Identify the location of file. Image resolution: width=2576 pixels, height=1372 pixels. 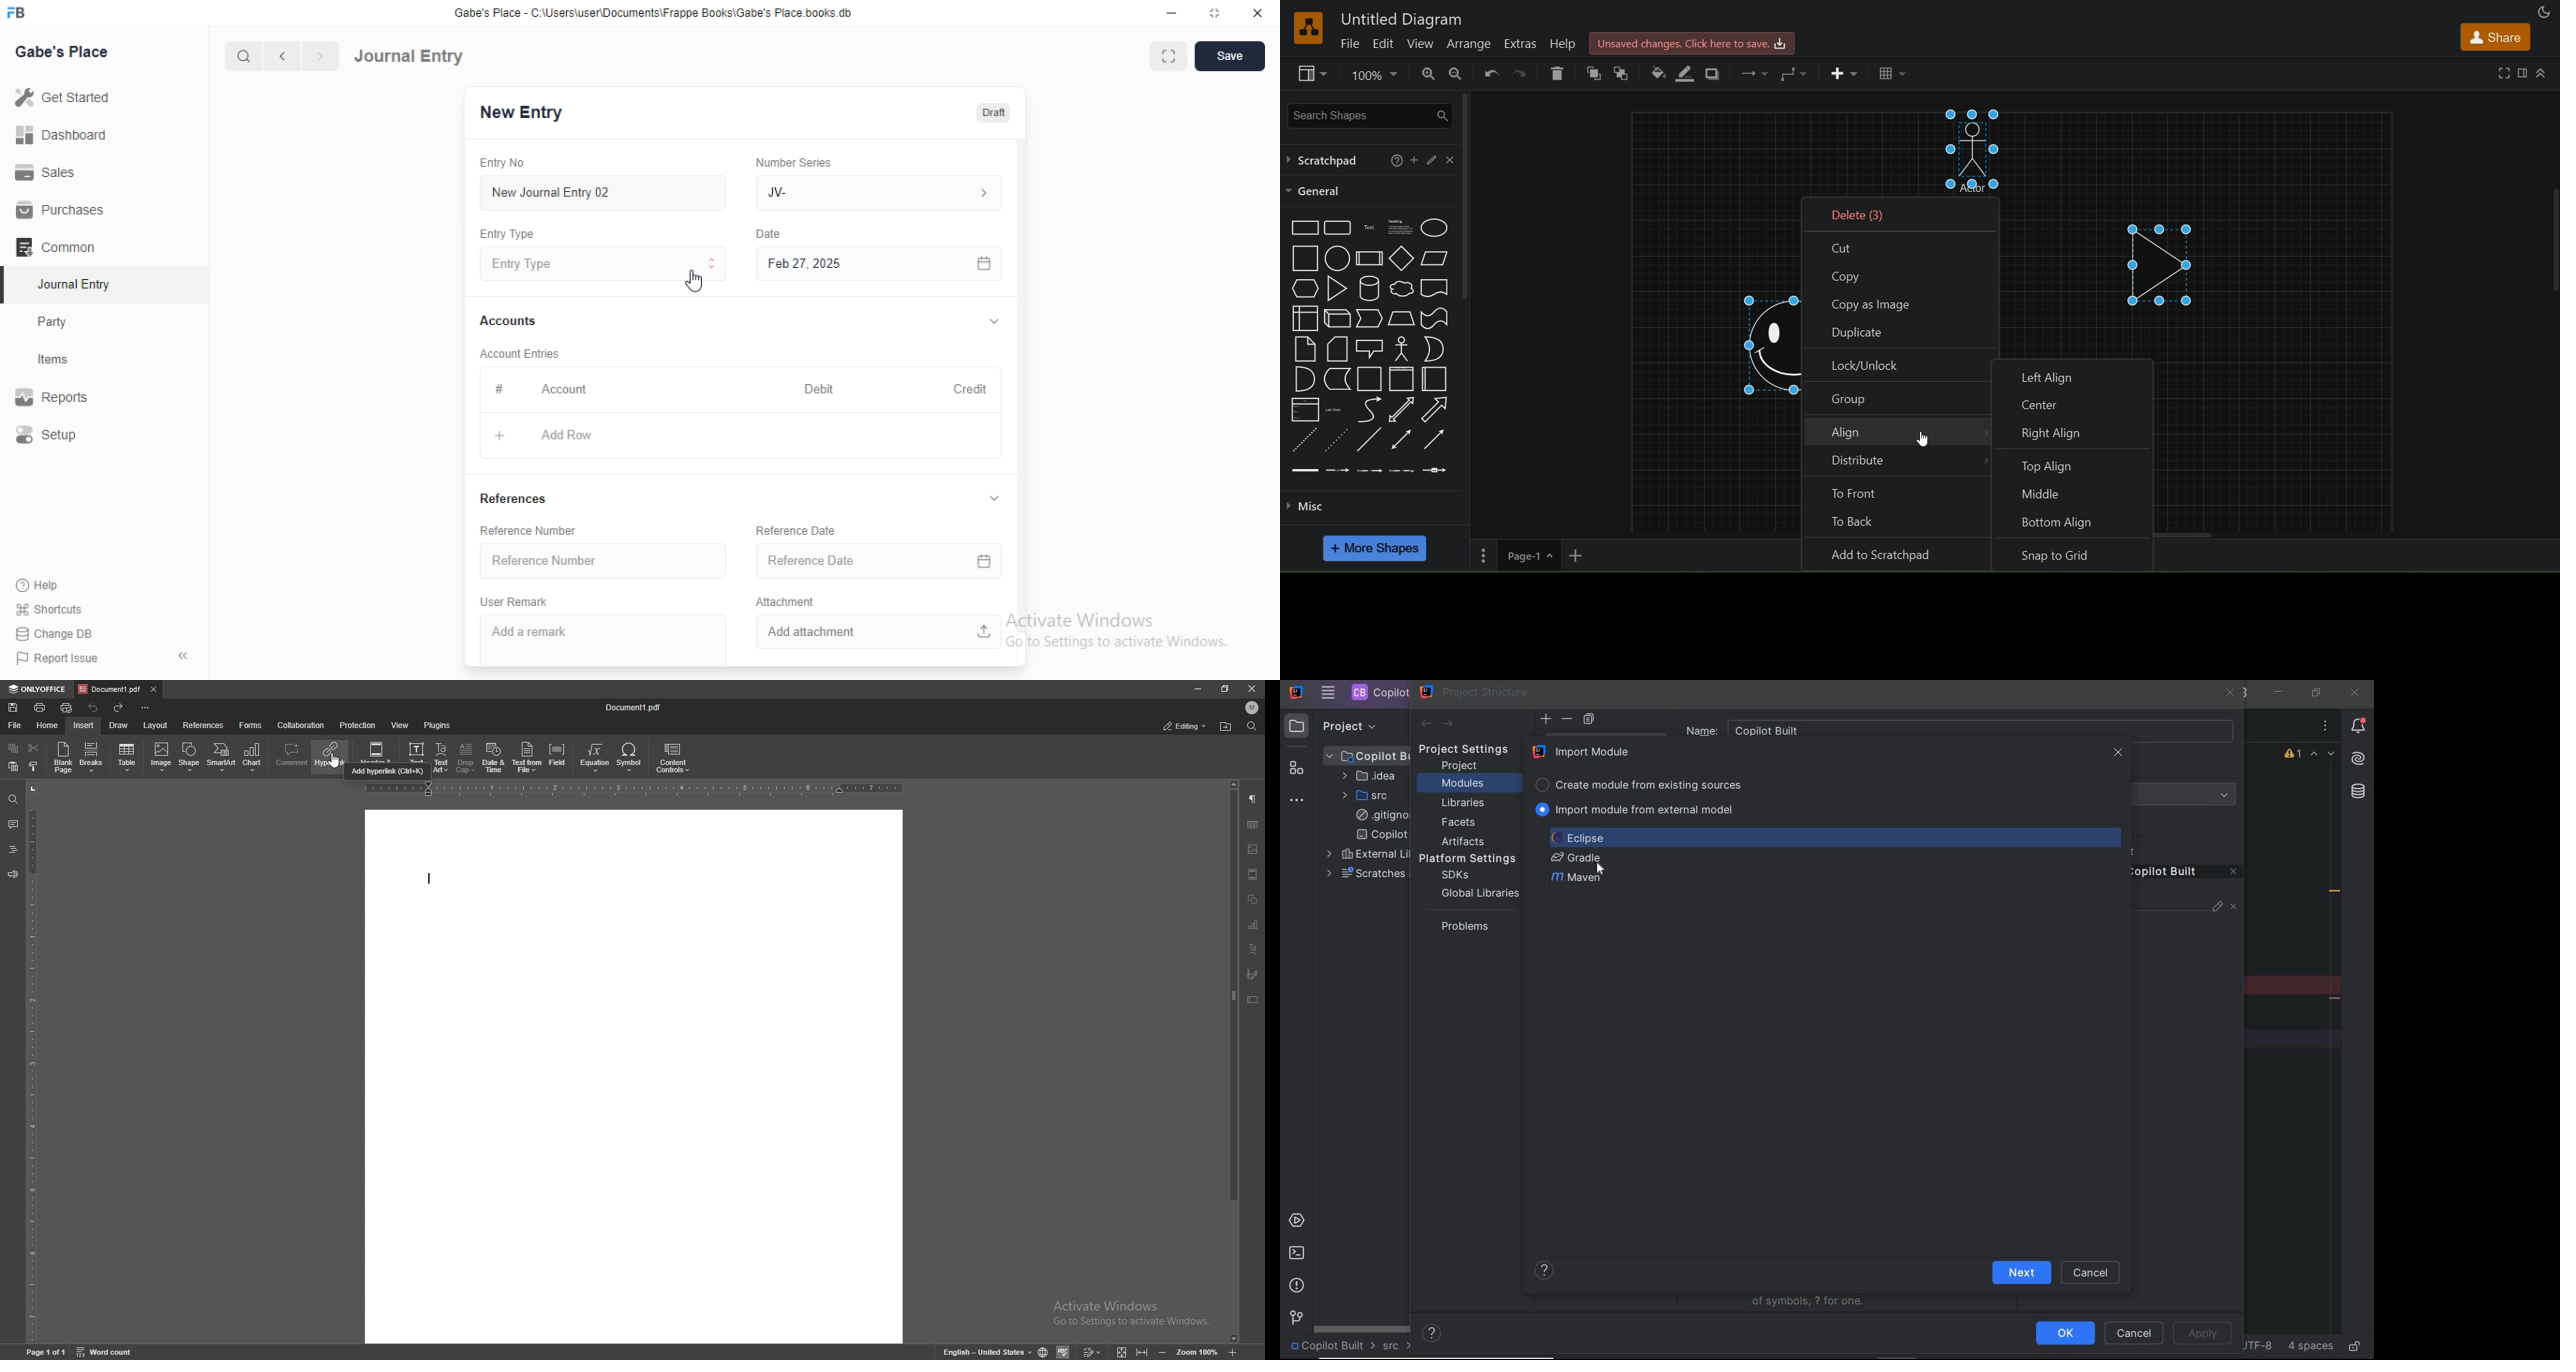
(1349, 43).